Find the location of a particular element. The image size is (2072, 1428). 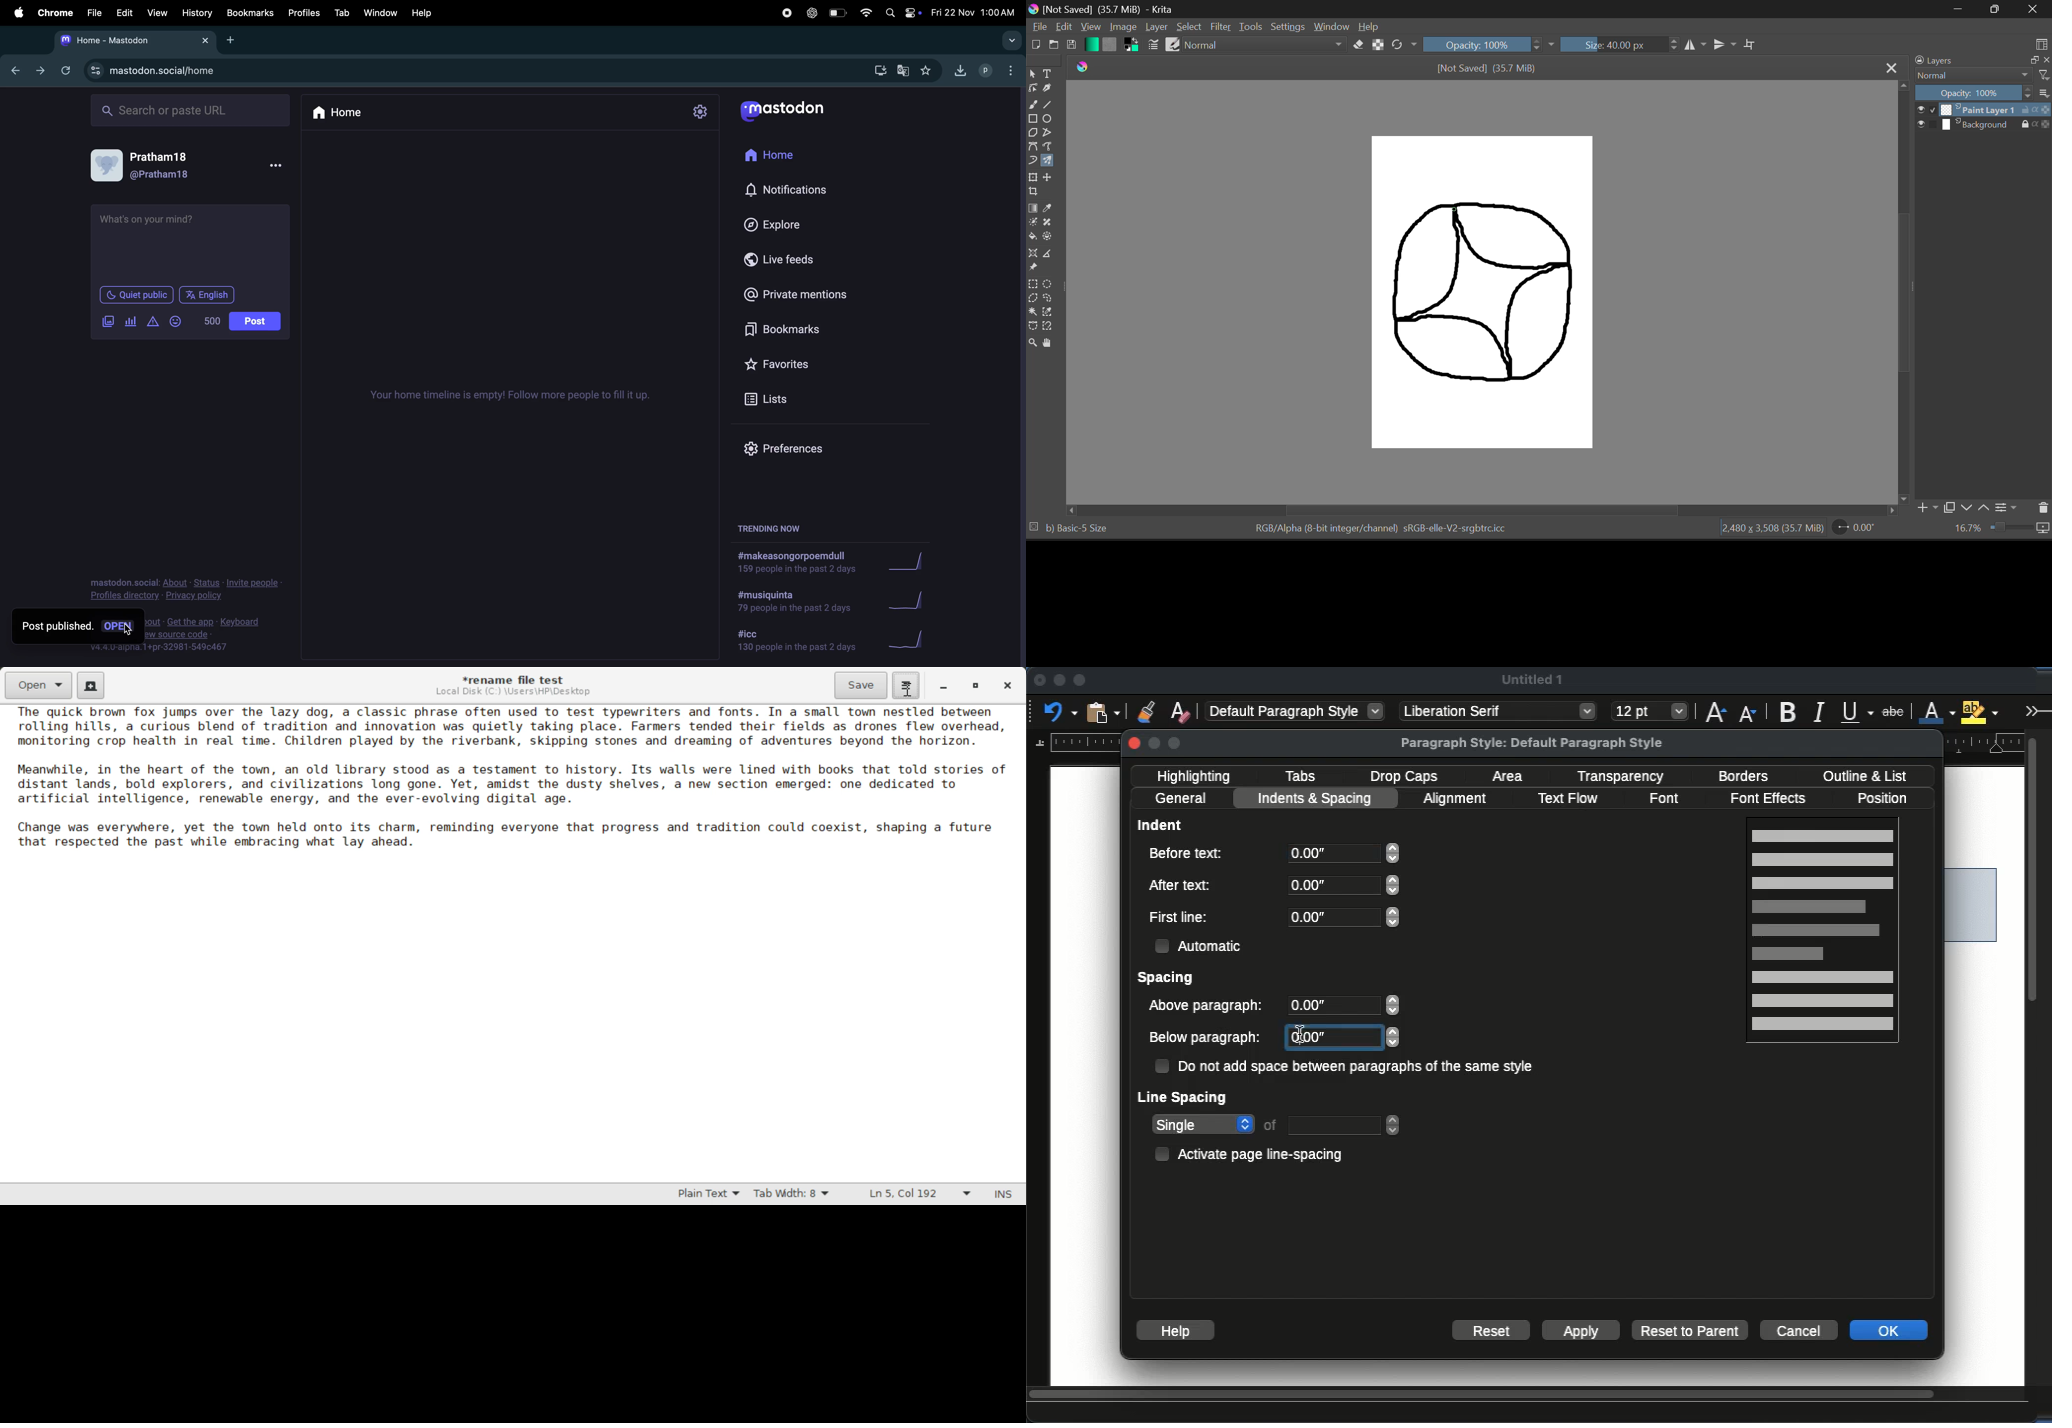

clone formatting is located at coordinates (1146, 711).